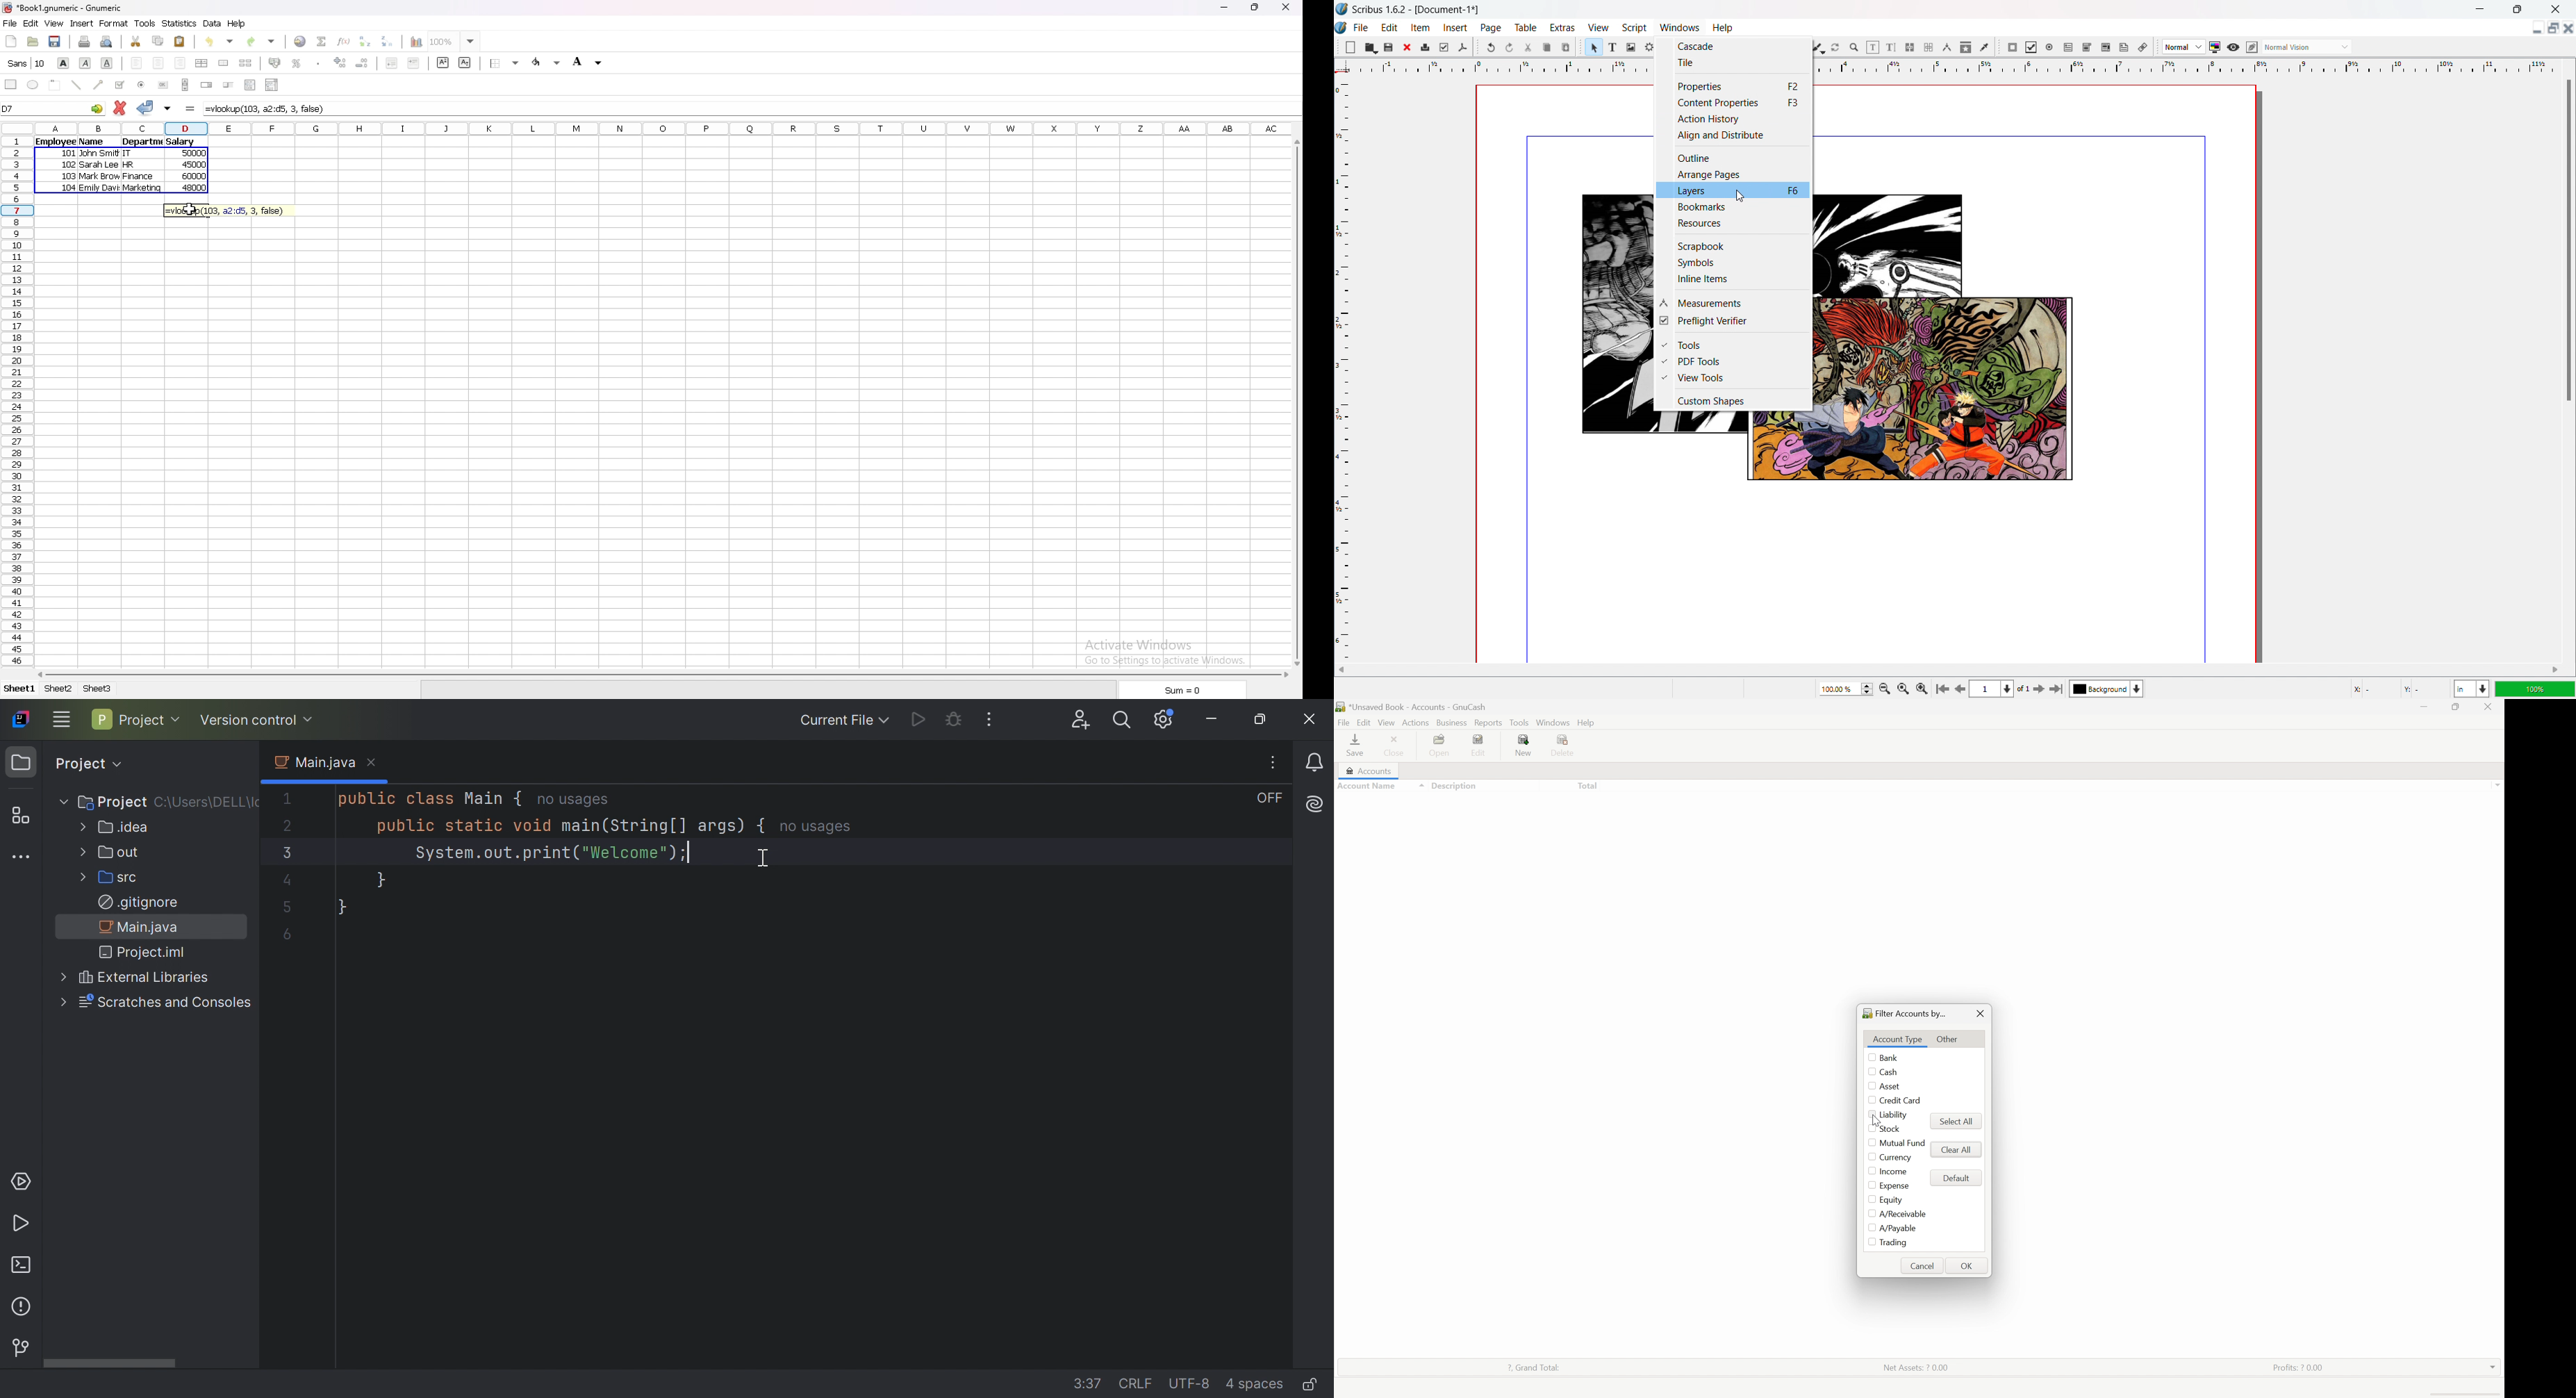 This screenshot has width=2576, height=1400. What do you see at coordinates (1562, 27) in the screenshot?
I see `extras` at bounding box center [1562, 27].